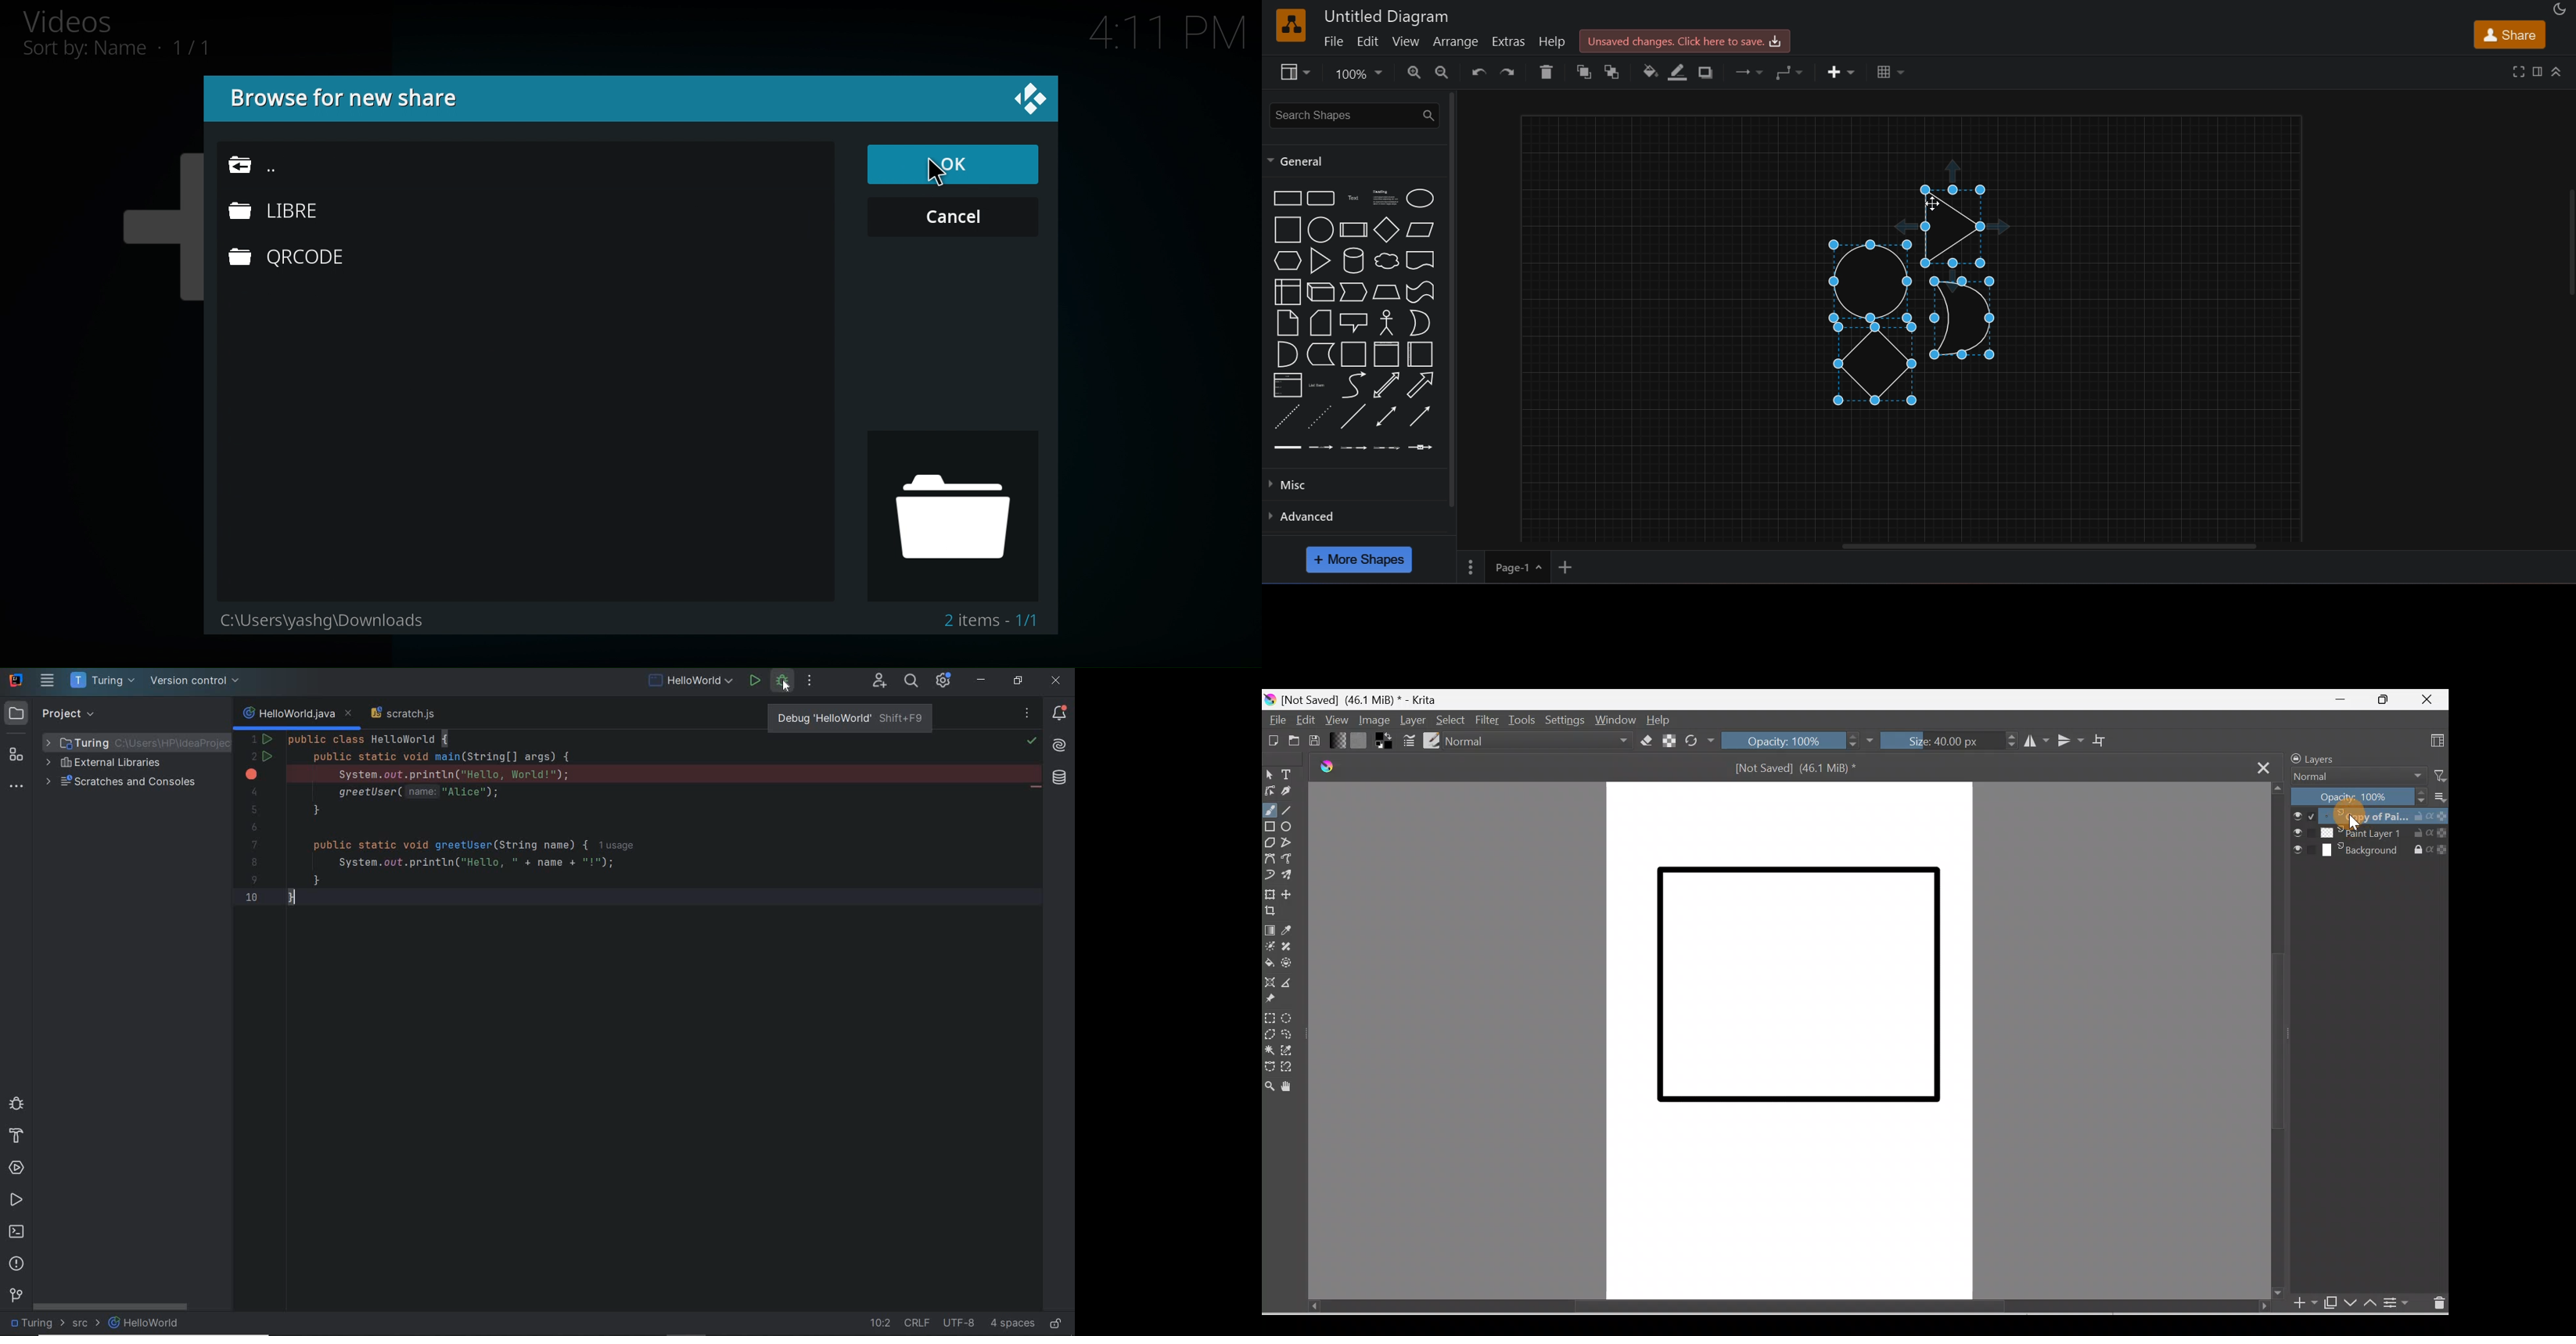 The height and width of the screenshot is (1344, 2576). I want to click on Reload original preset, so click(1699, 740).